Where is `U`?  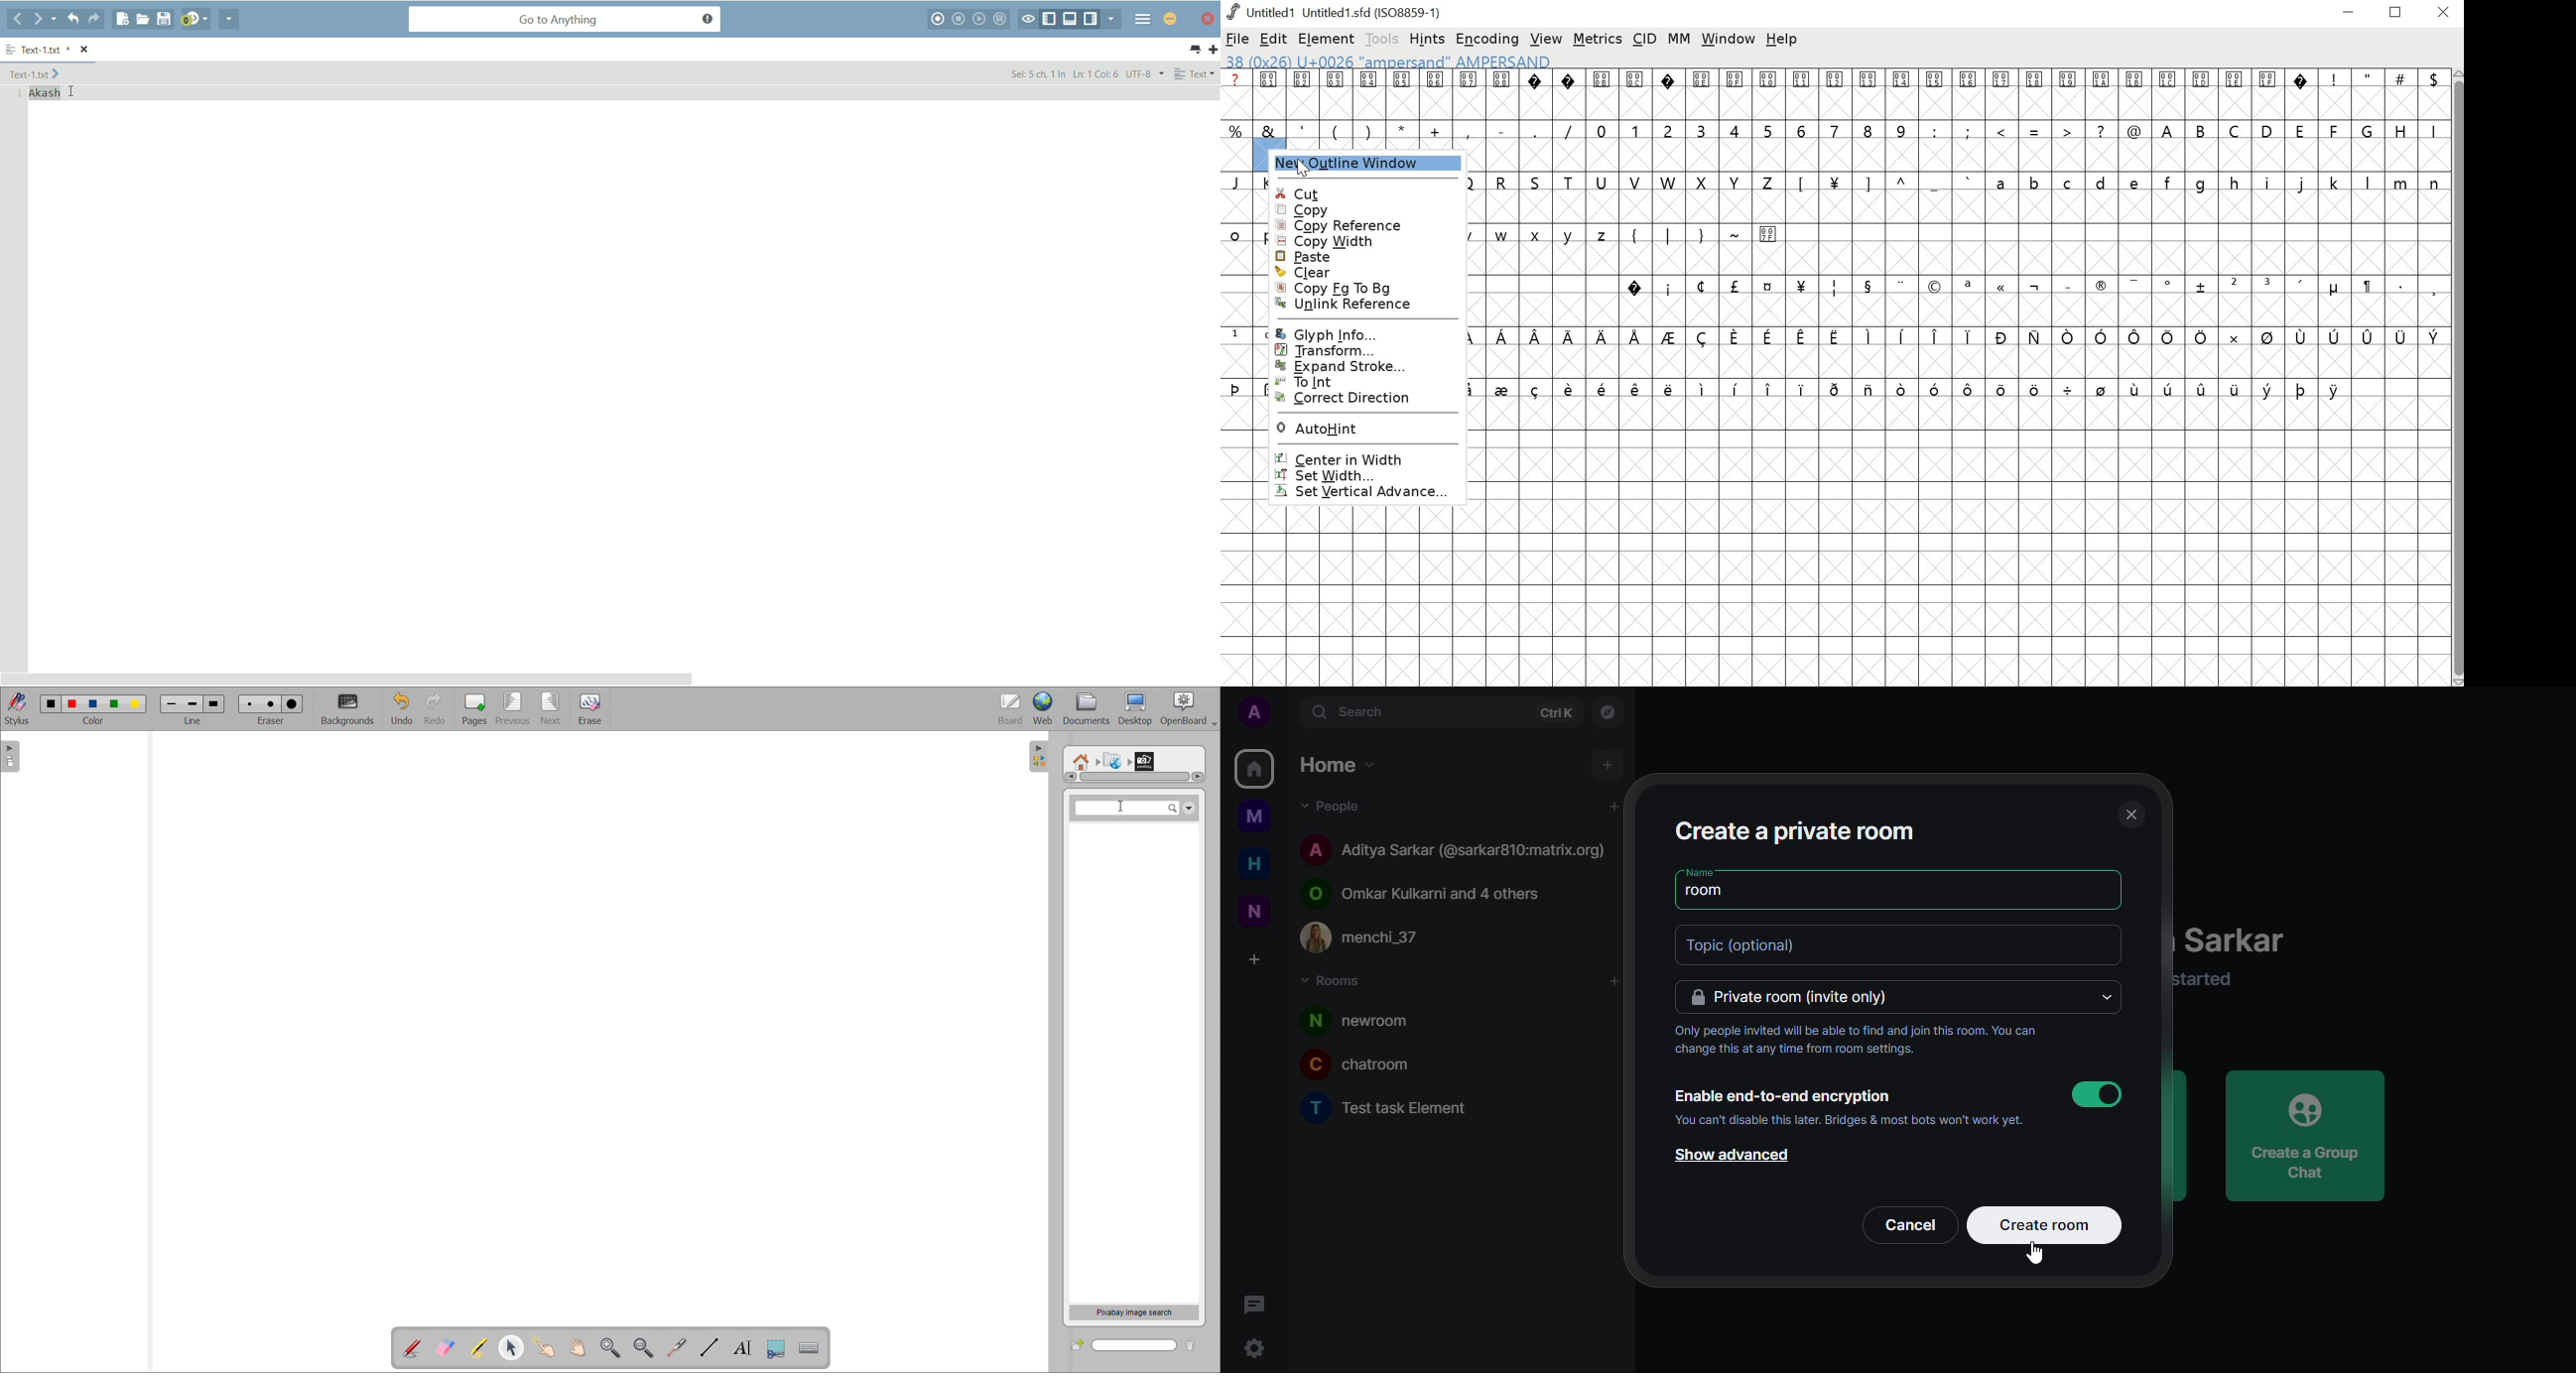
U is located at coordinates (1603, 181).